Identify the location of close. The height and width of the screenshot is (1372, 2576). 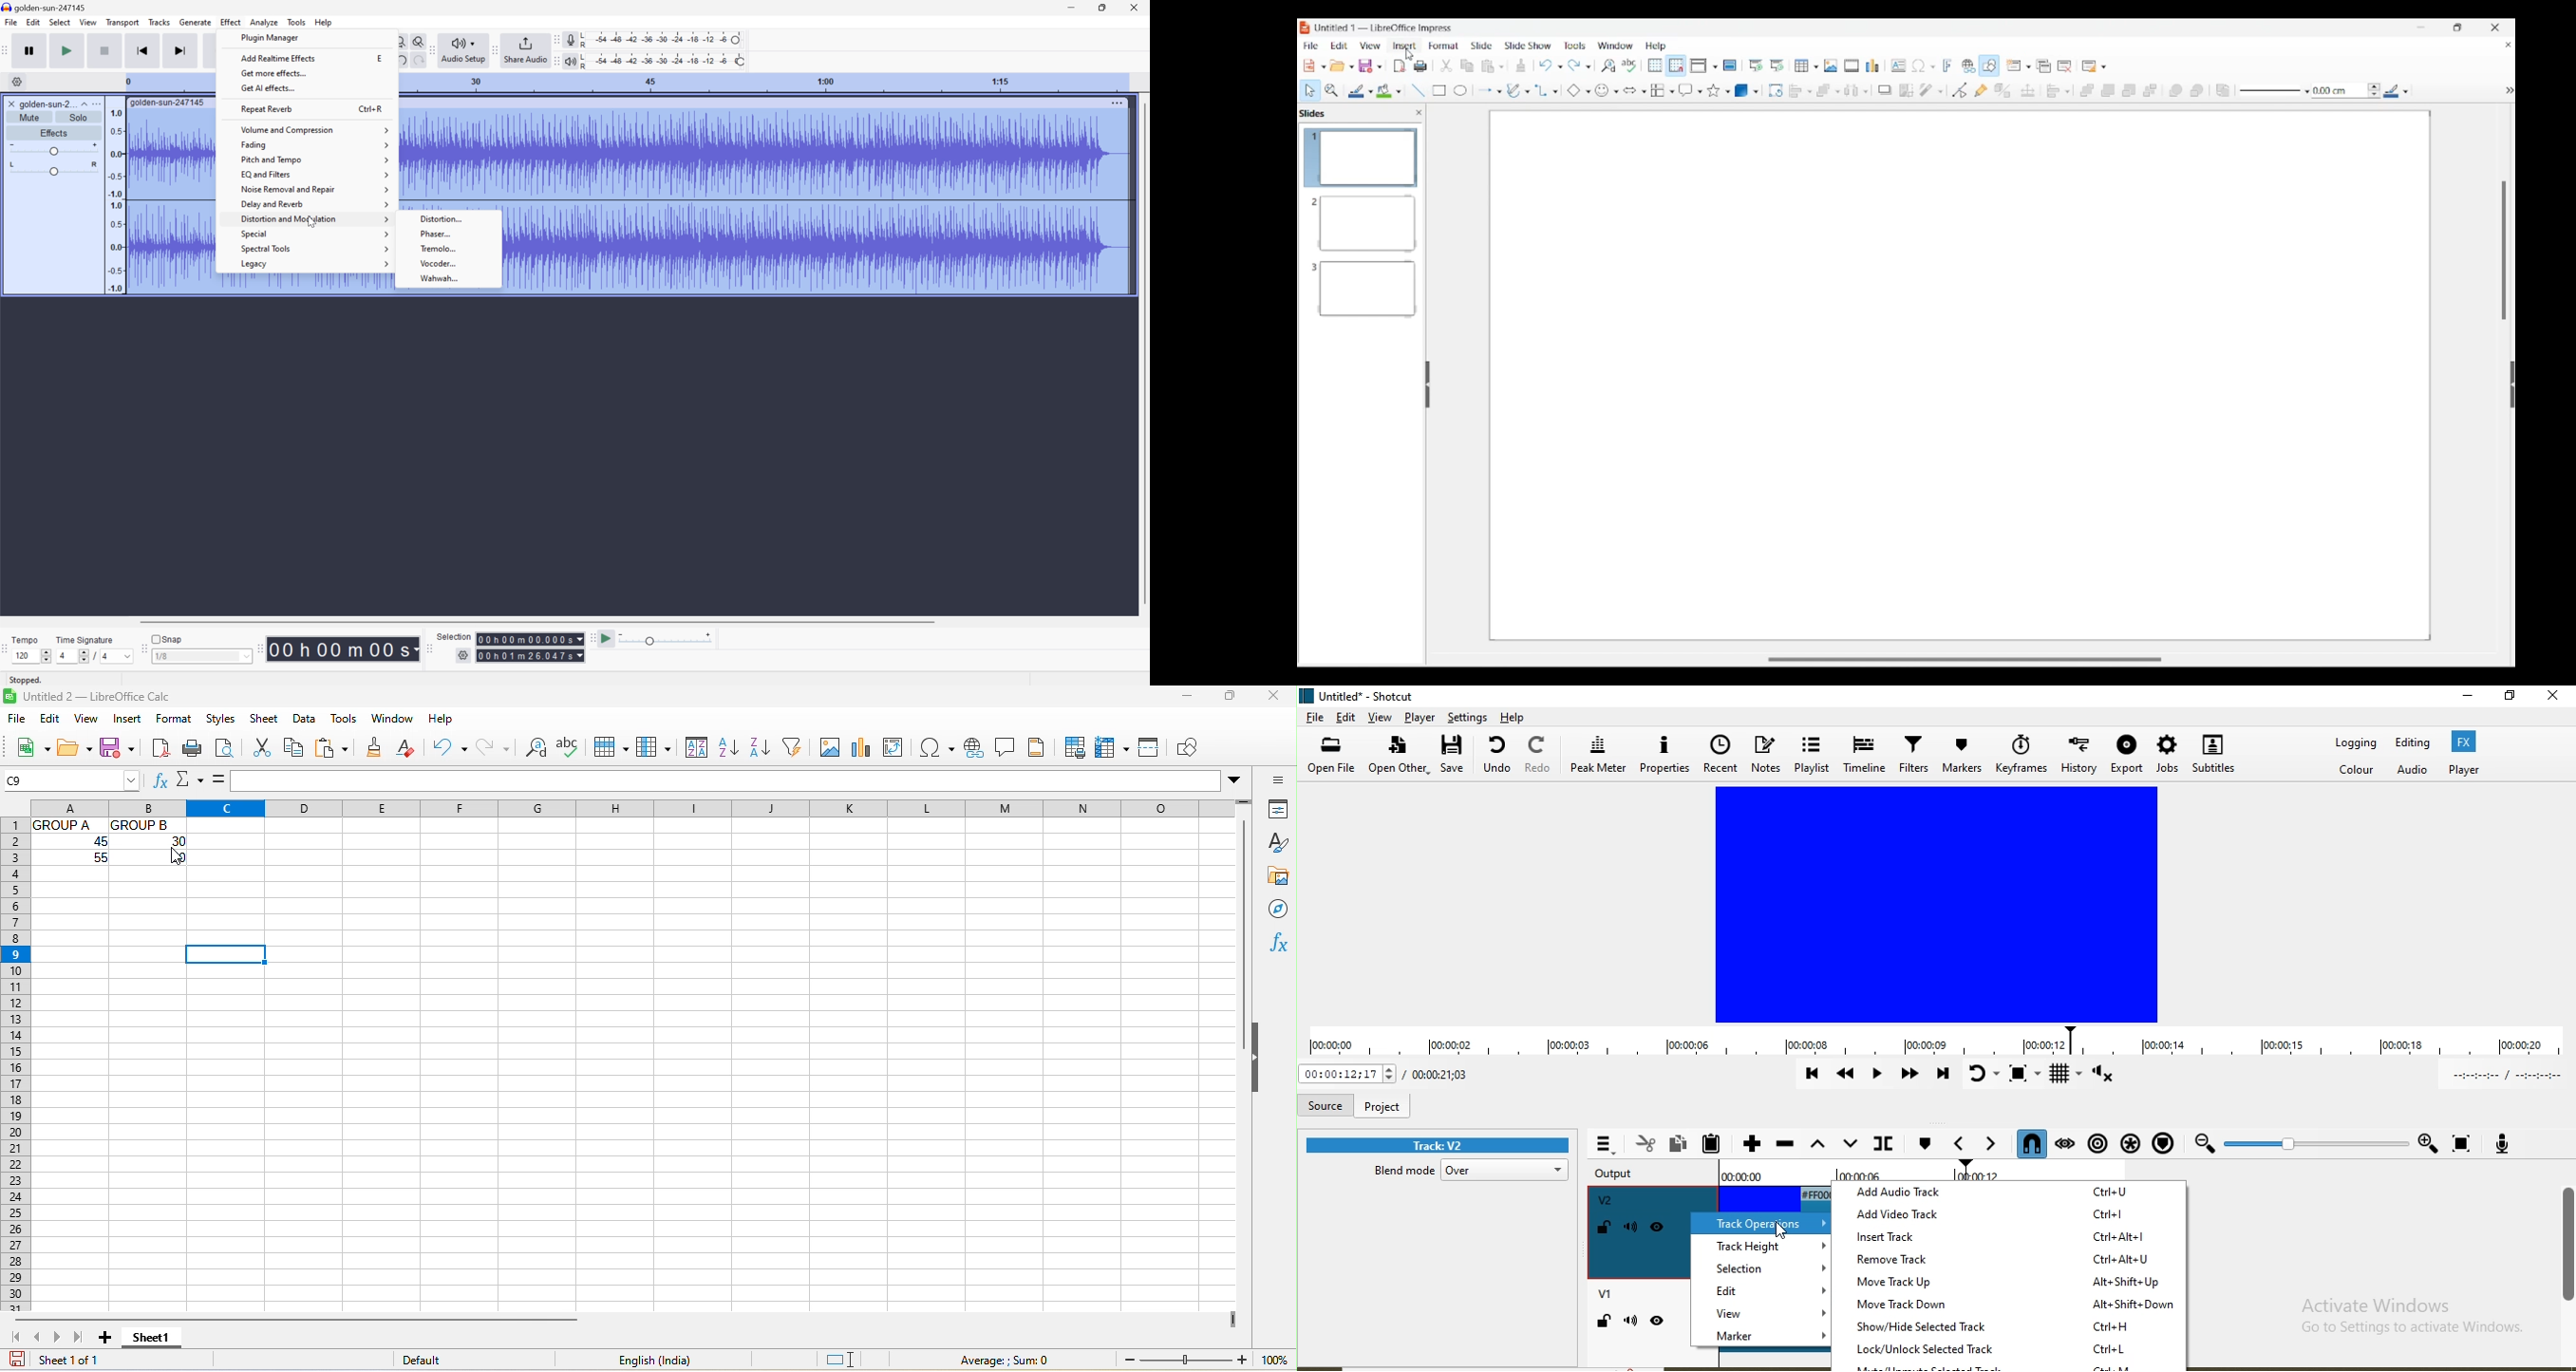
(2554, 705).